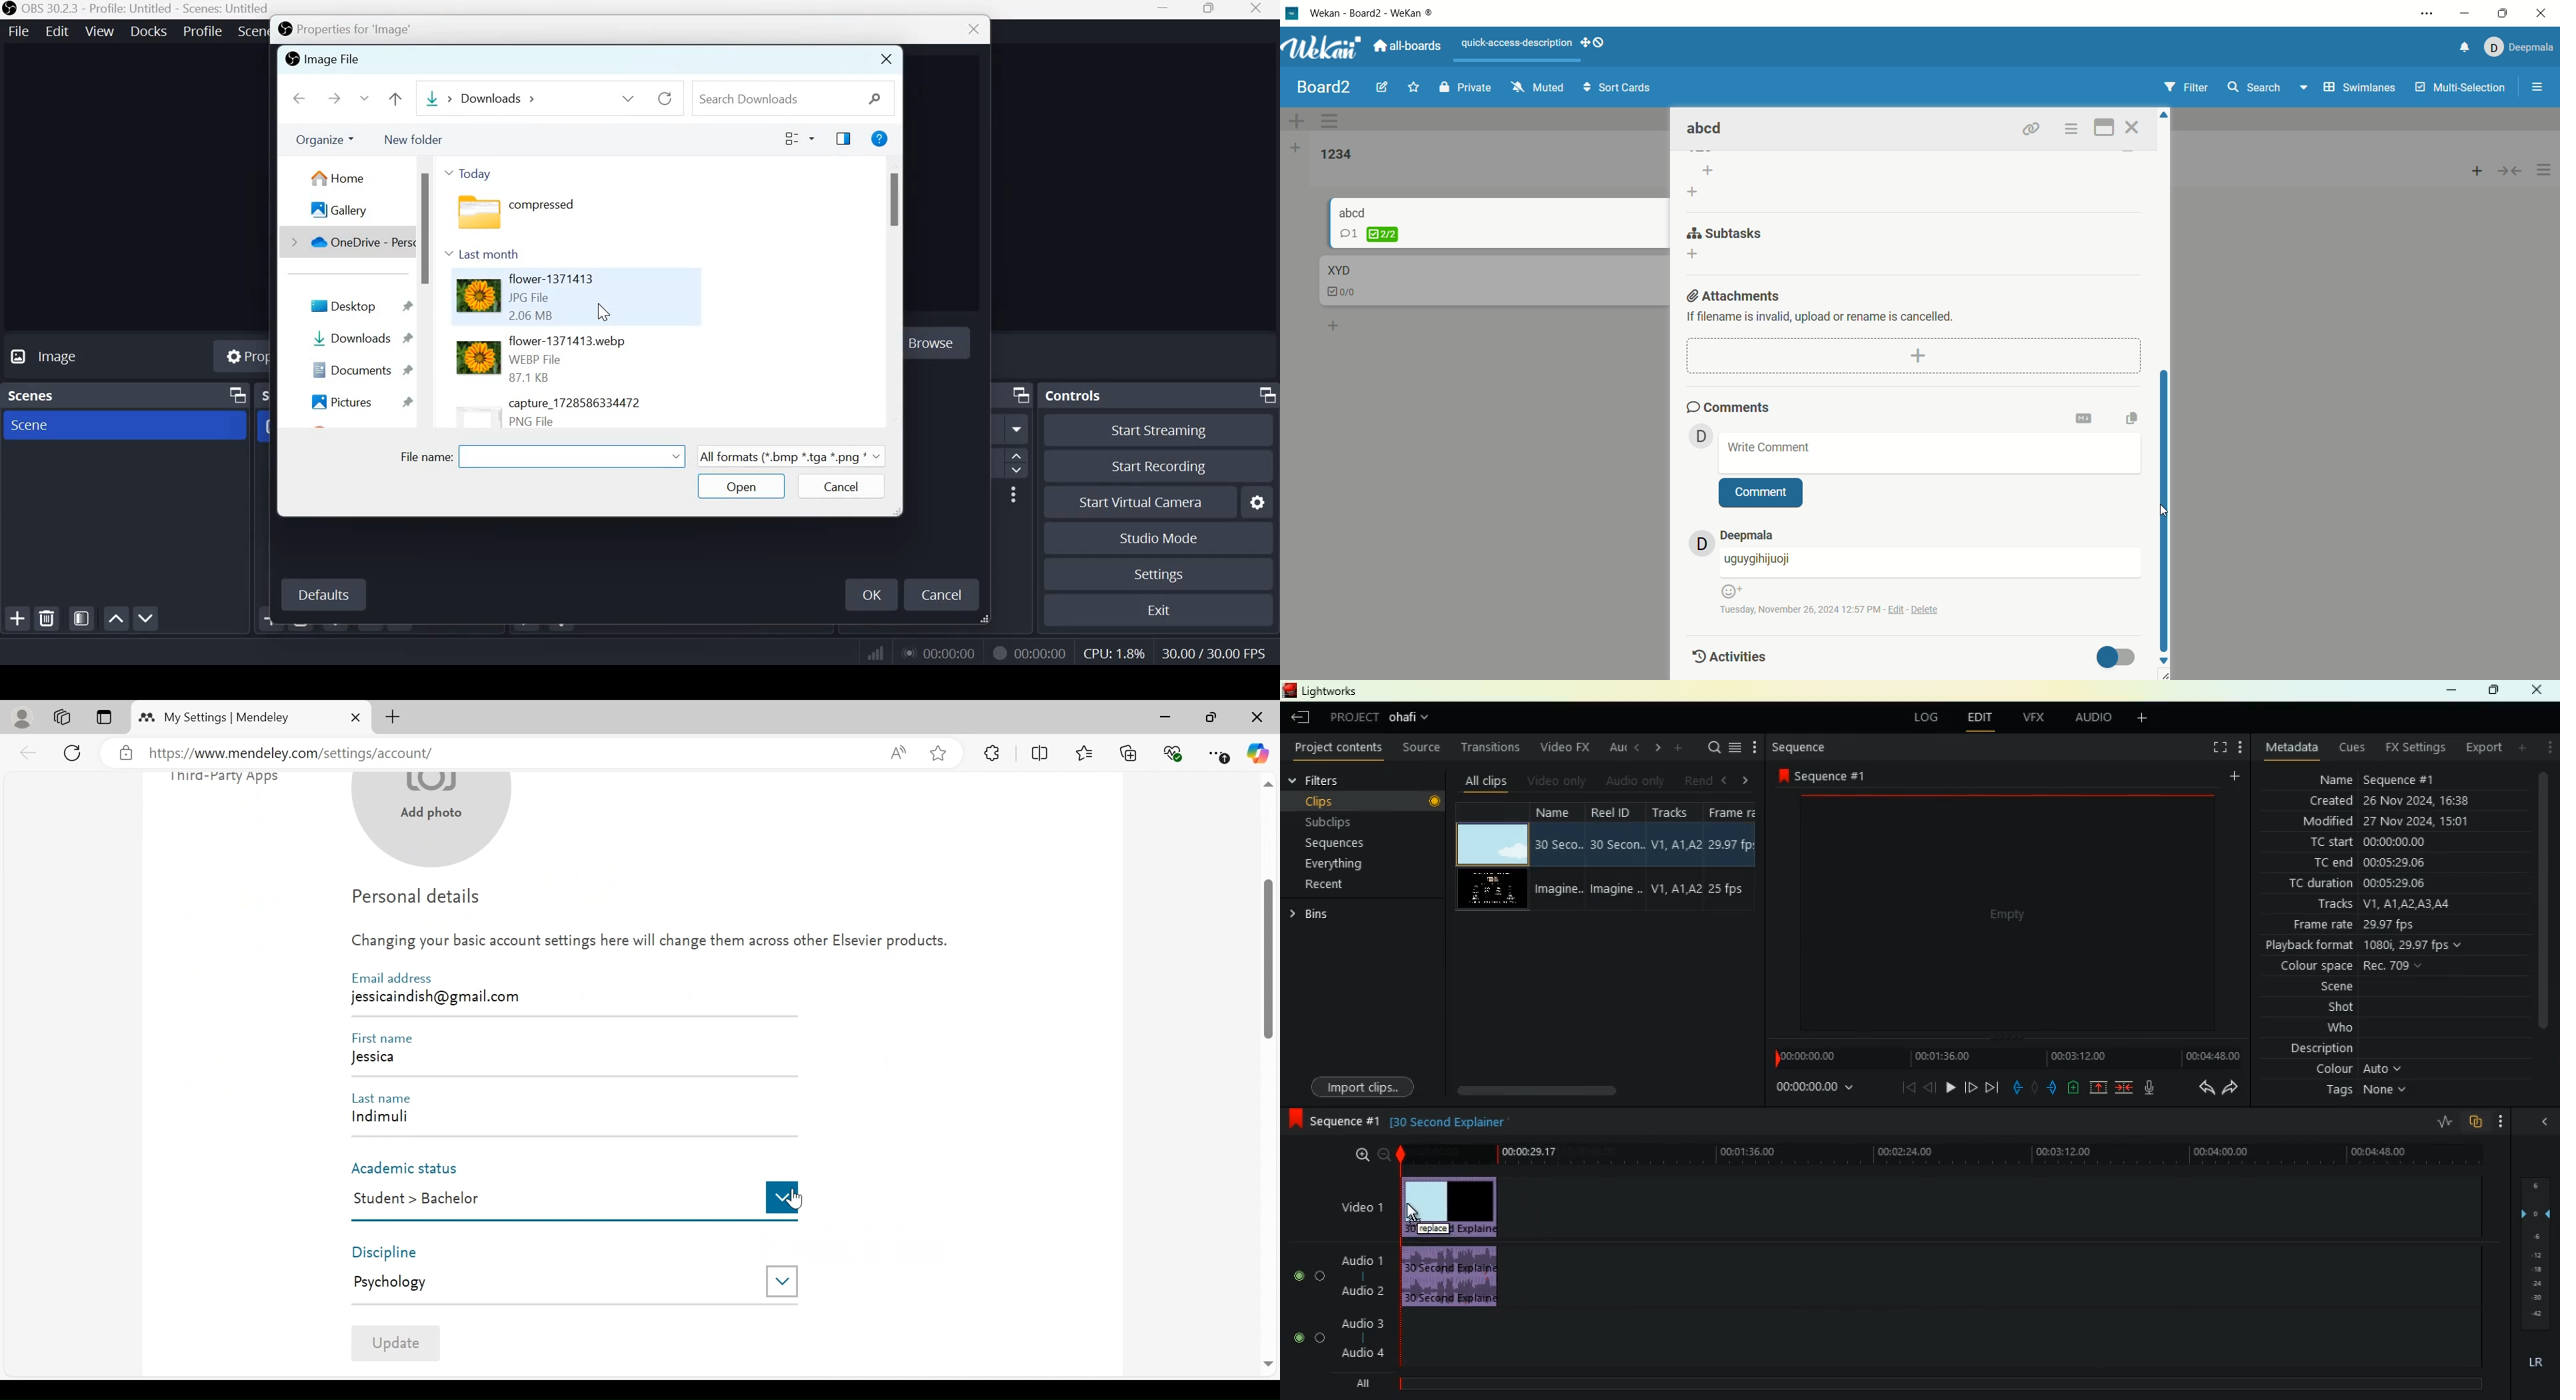 This screenshot has width=2576, height=1400. Describe the element at coordinates (2461, 49) in the screenshot. I see `notification` at that location.